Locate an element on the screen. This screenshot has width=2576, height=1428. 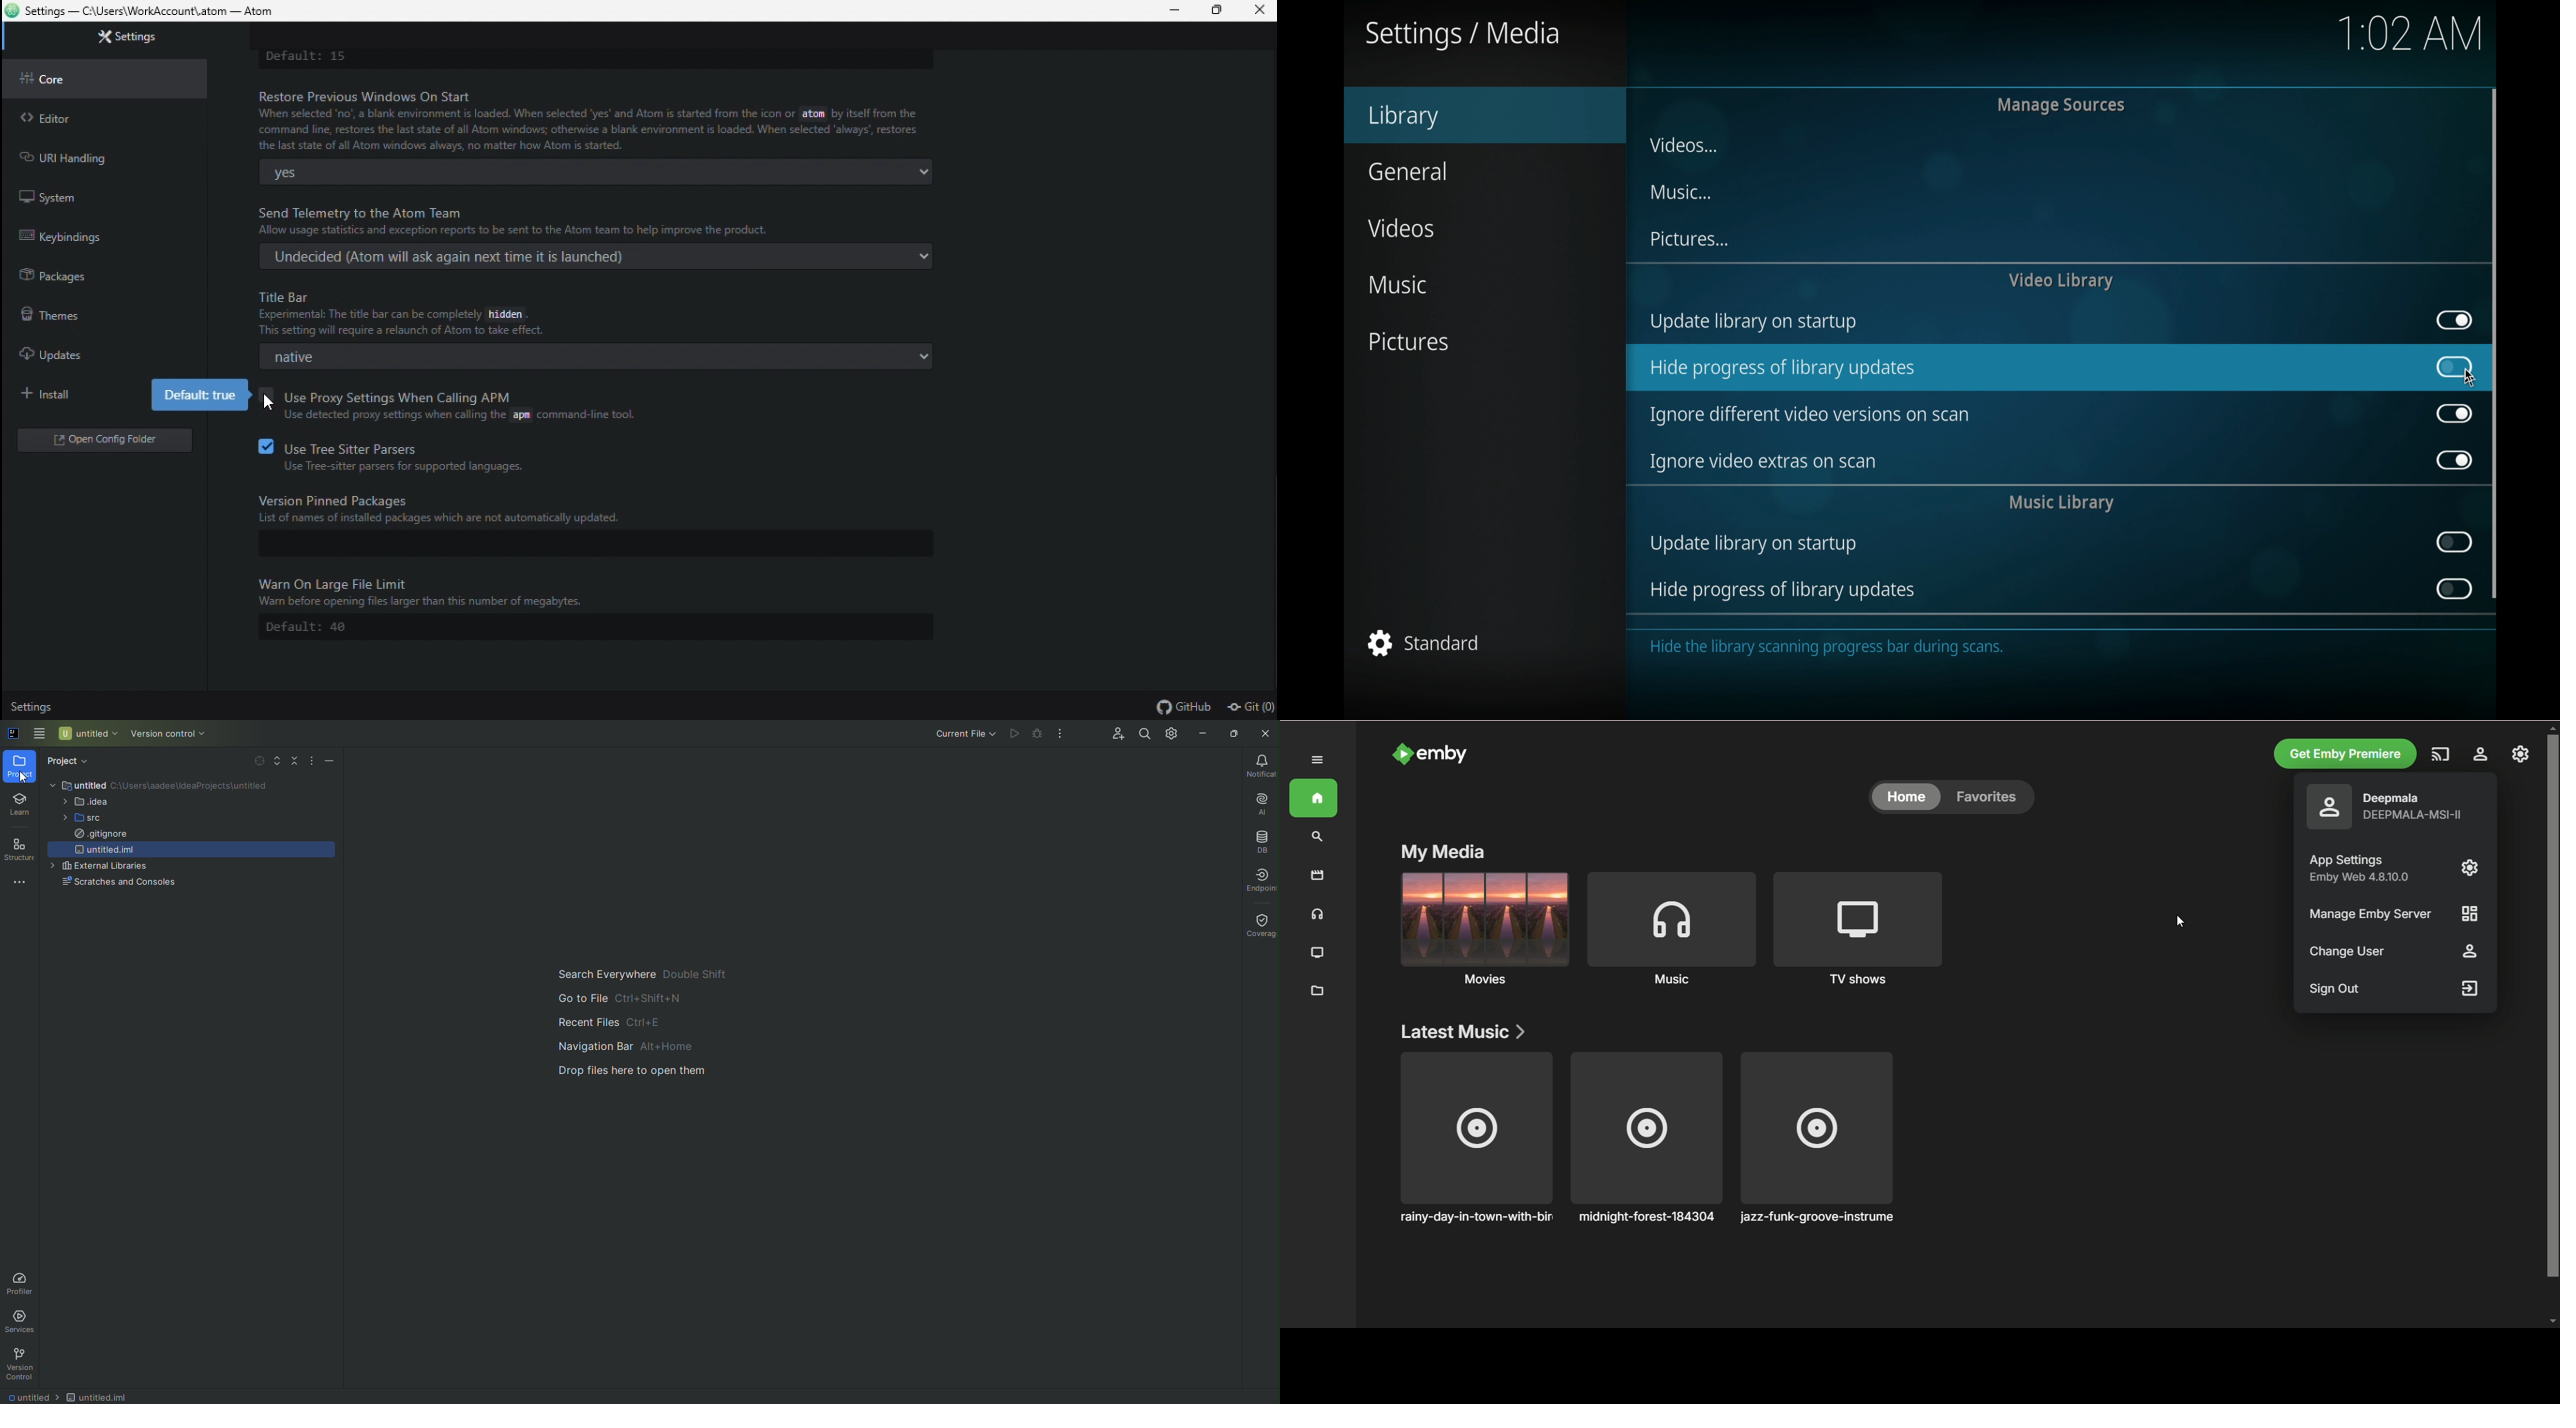
Version Control is located at coordinates (25, 1366).